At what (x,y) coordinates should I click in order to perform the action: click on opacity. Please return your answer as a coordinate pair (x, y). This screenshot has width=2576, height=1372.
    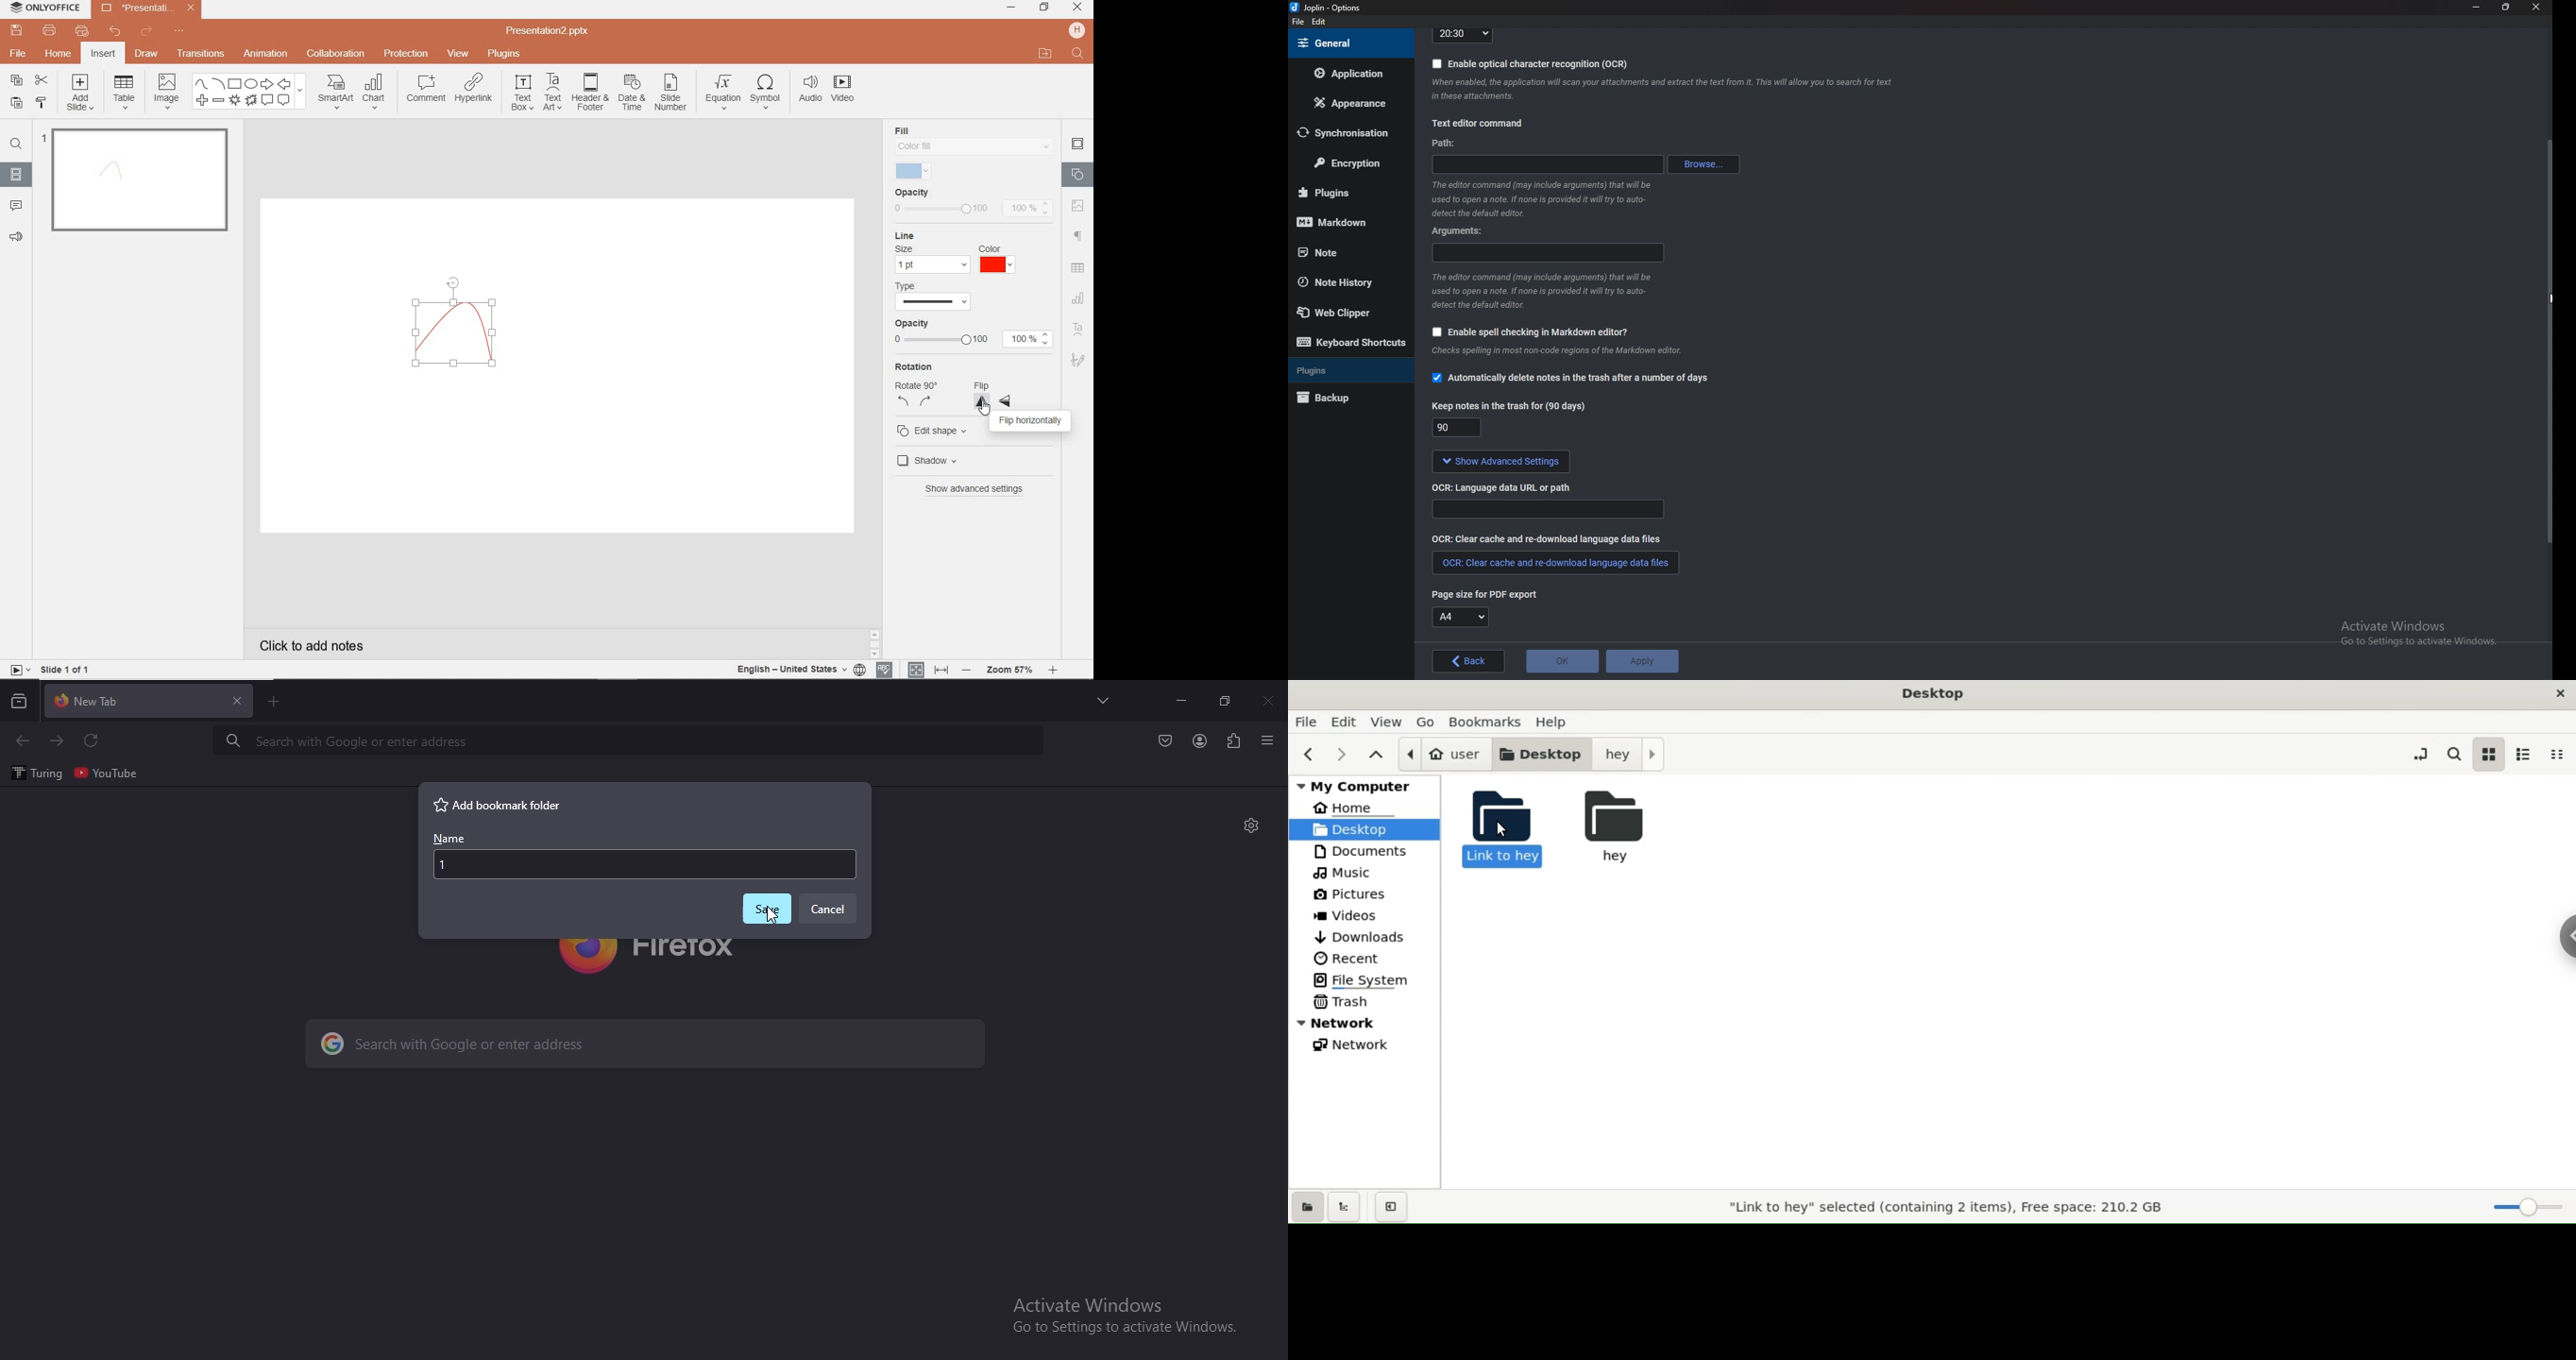
    Looking at the image, I should click on (944, 335).